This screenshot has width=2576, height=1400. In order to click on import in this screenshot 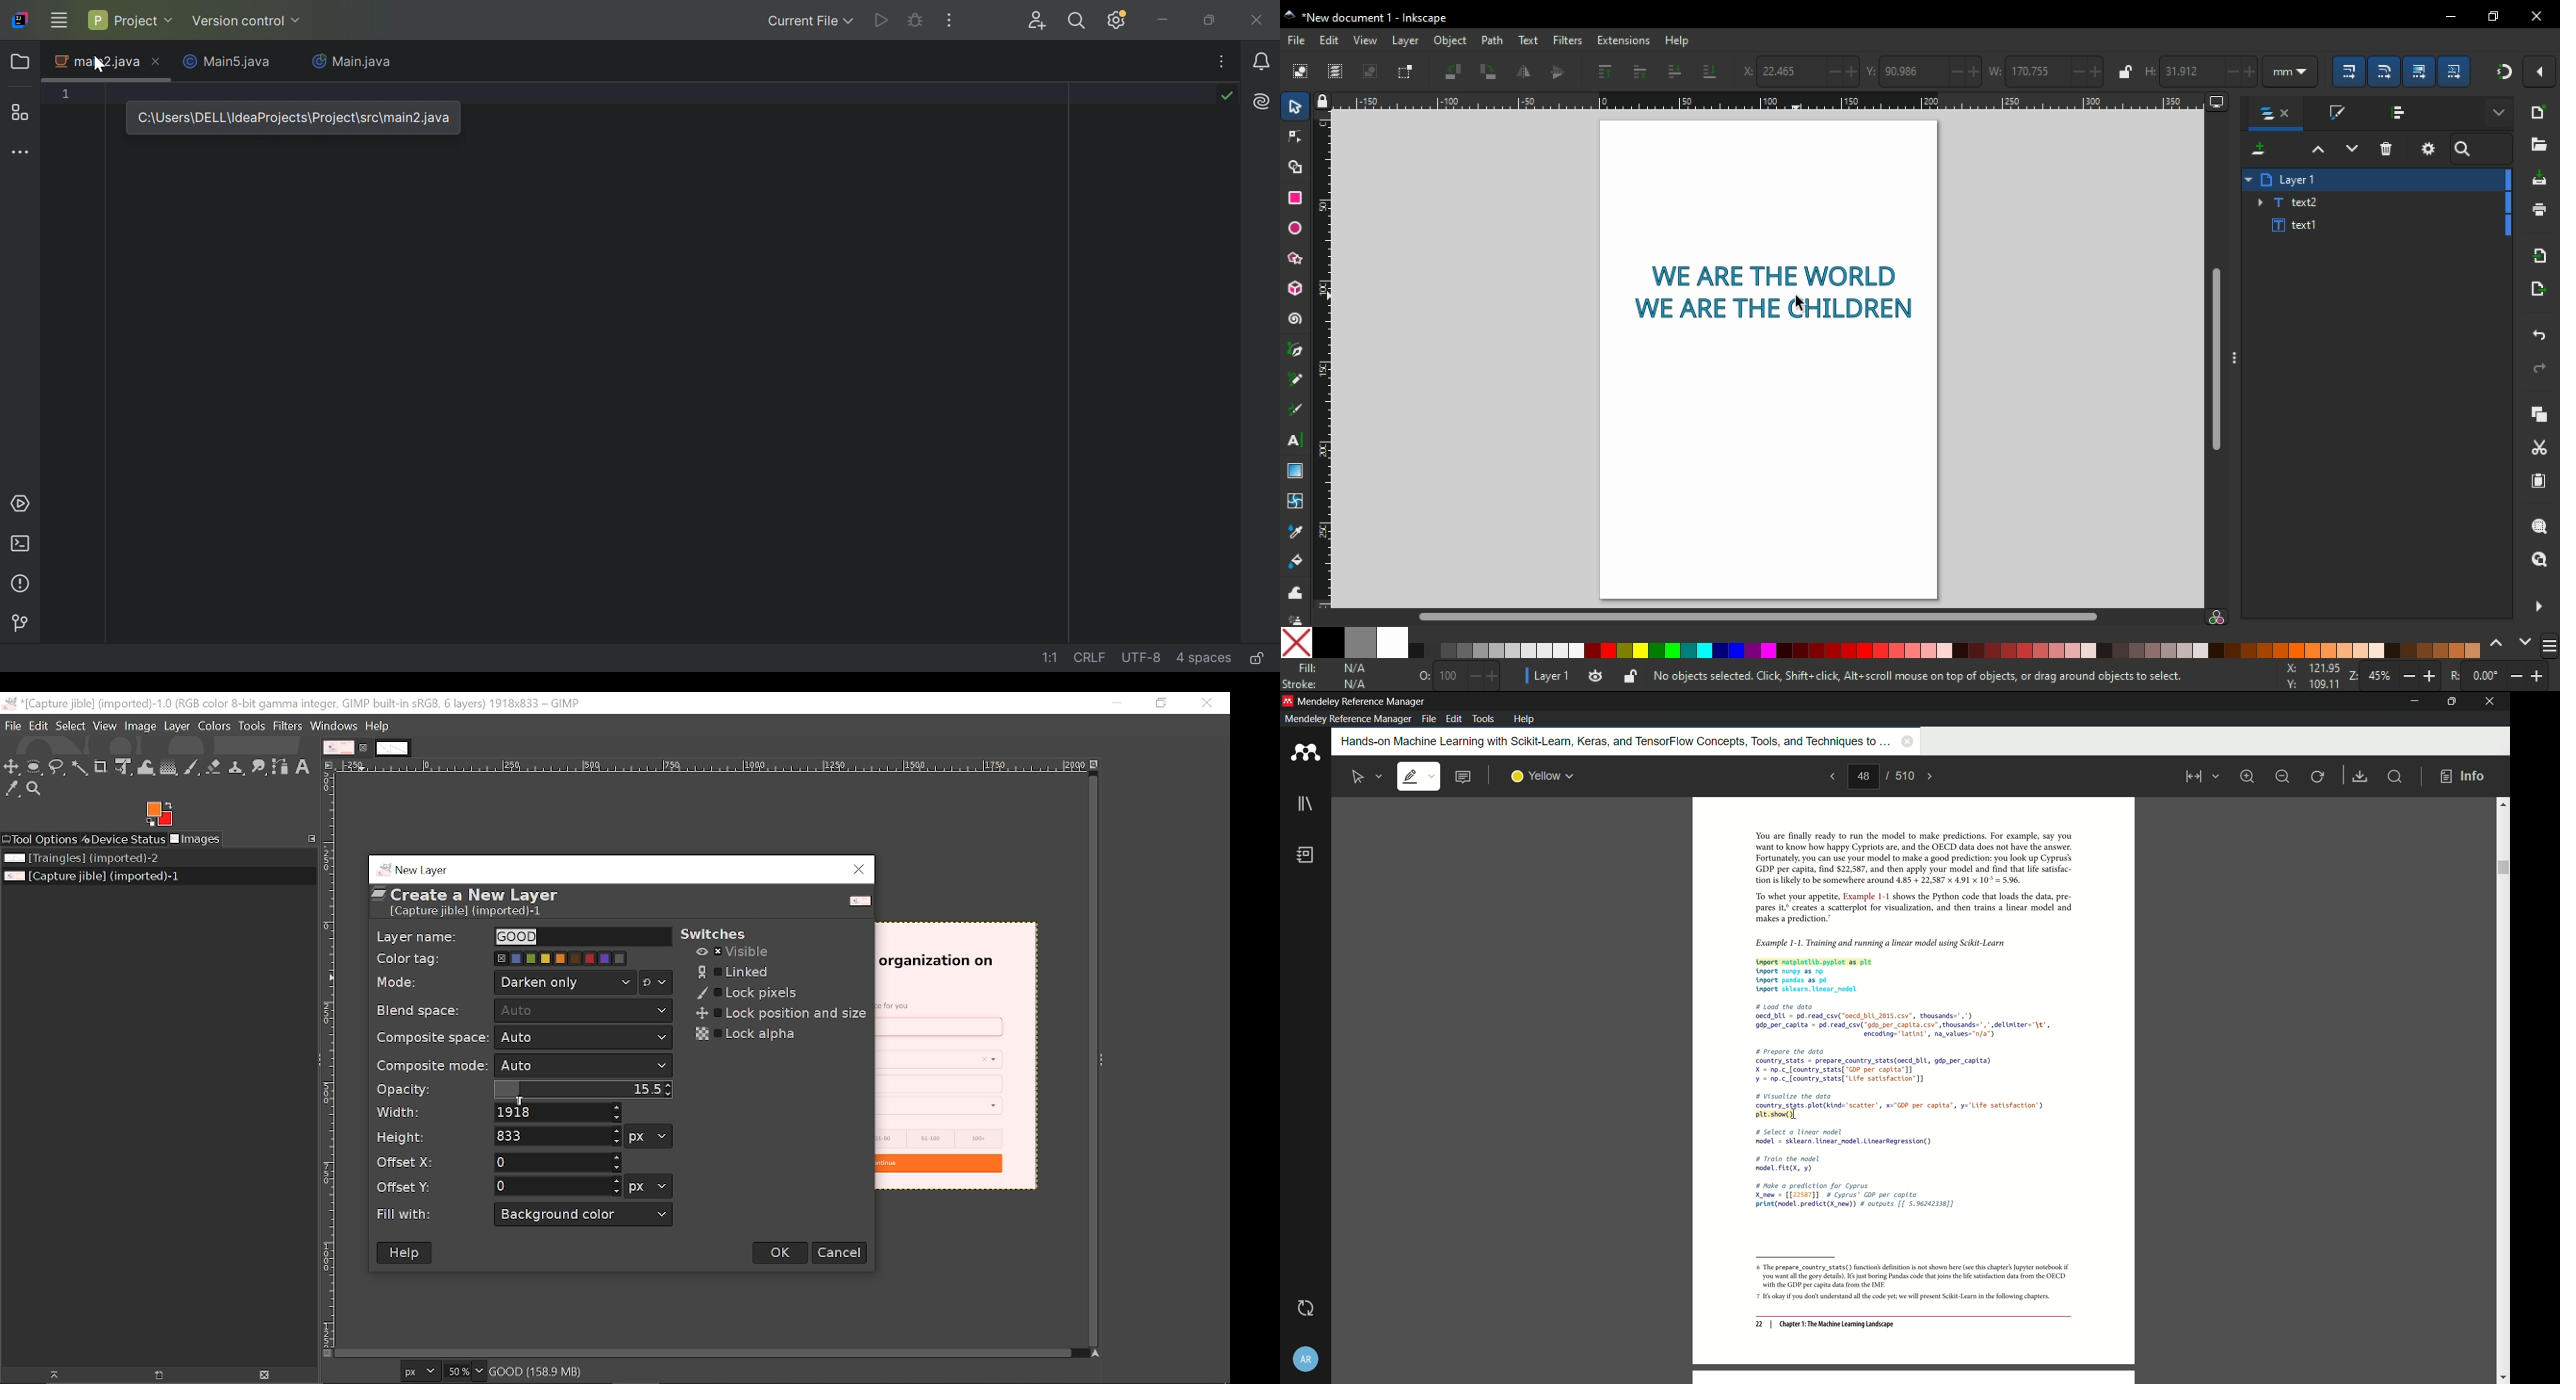, I will do `click(2539, 257)`.